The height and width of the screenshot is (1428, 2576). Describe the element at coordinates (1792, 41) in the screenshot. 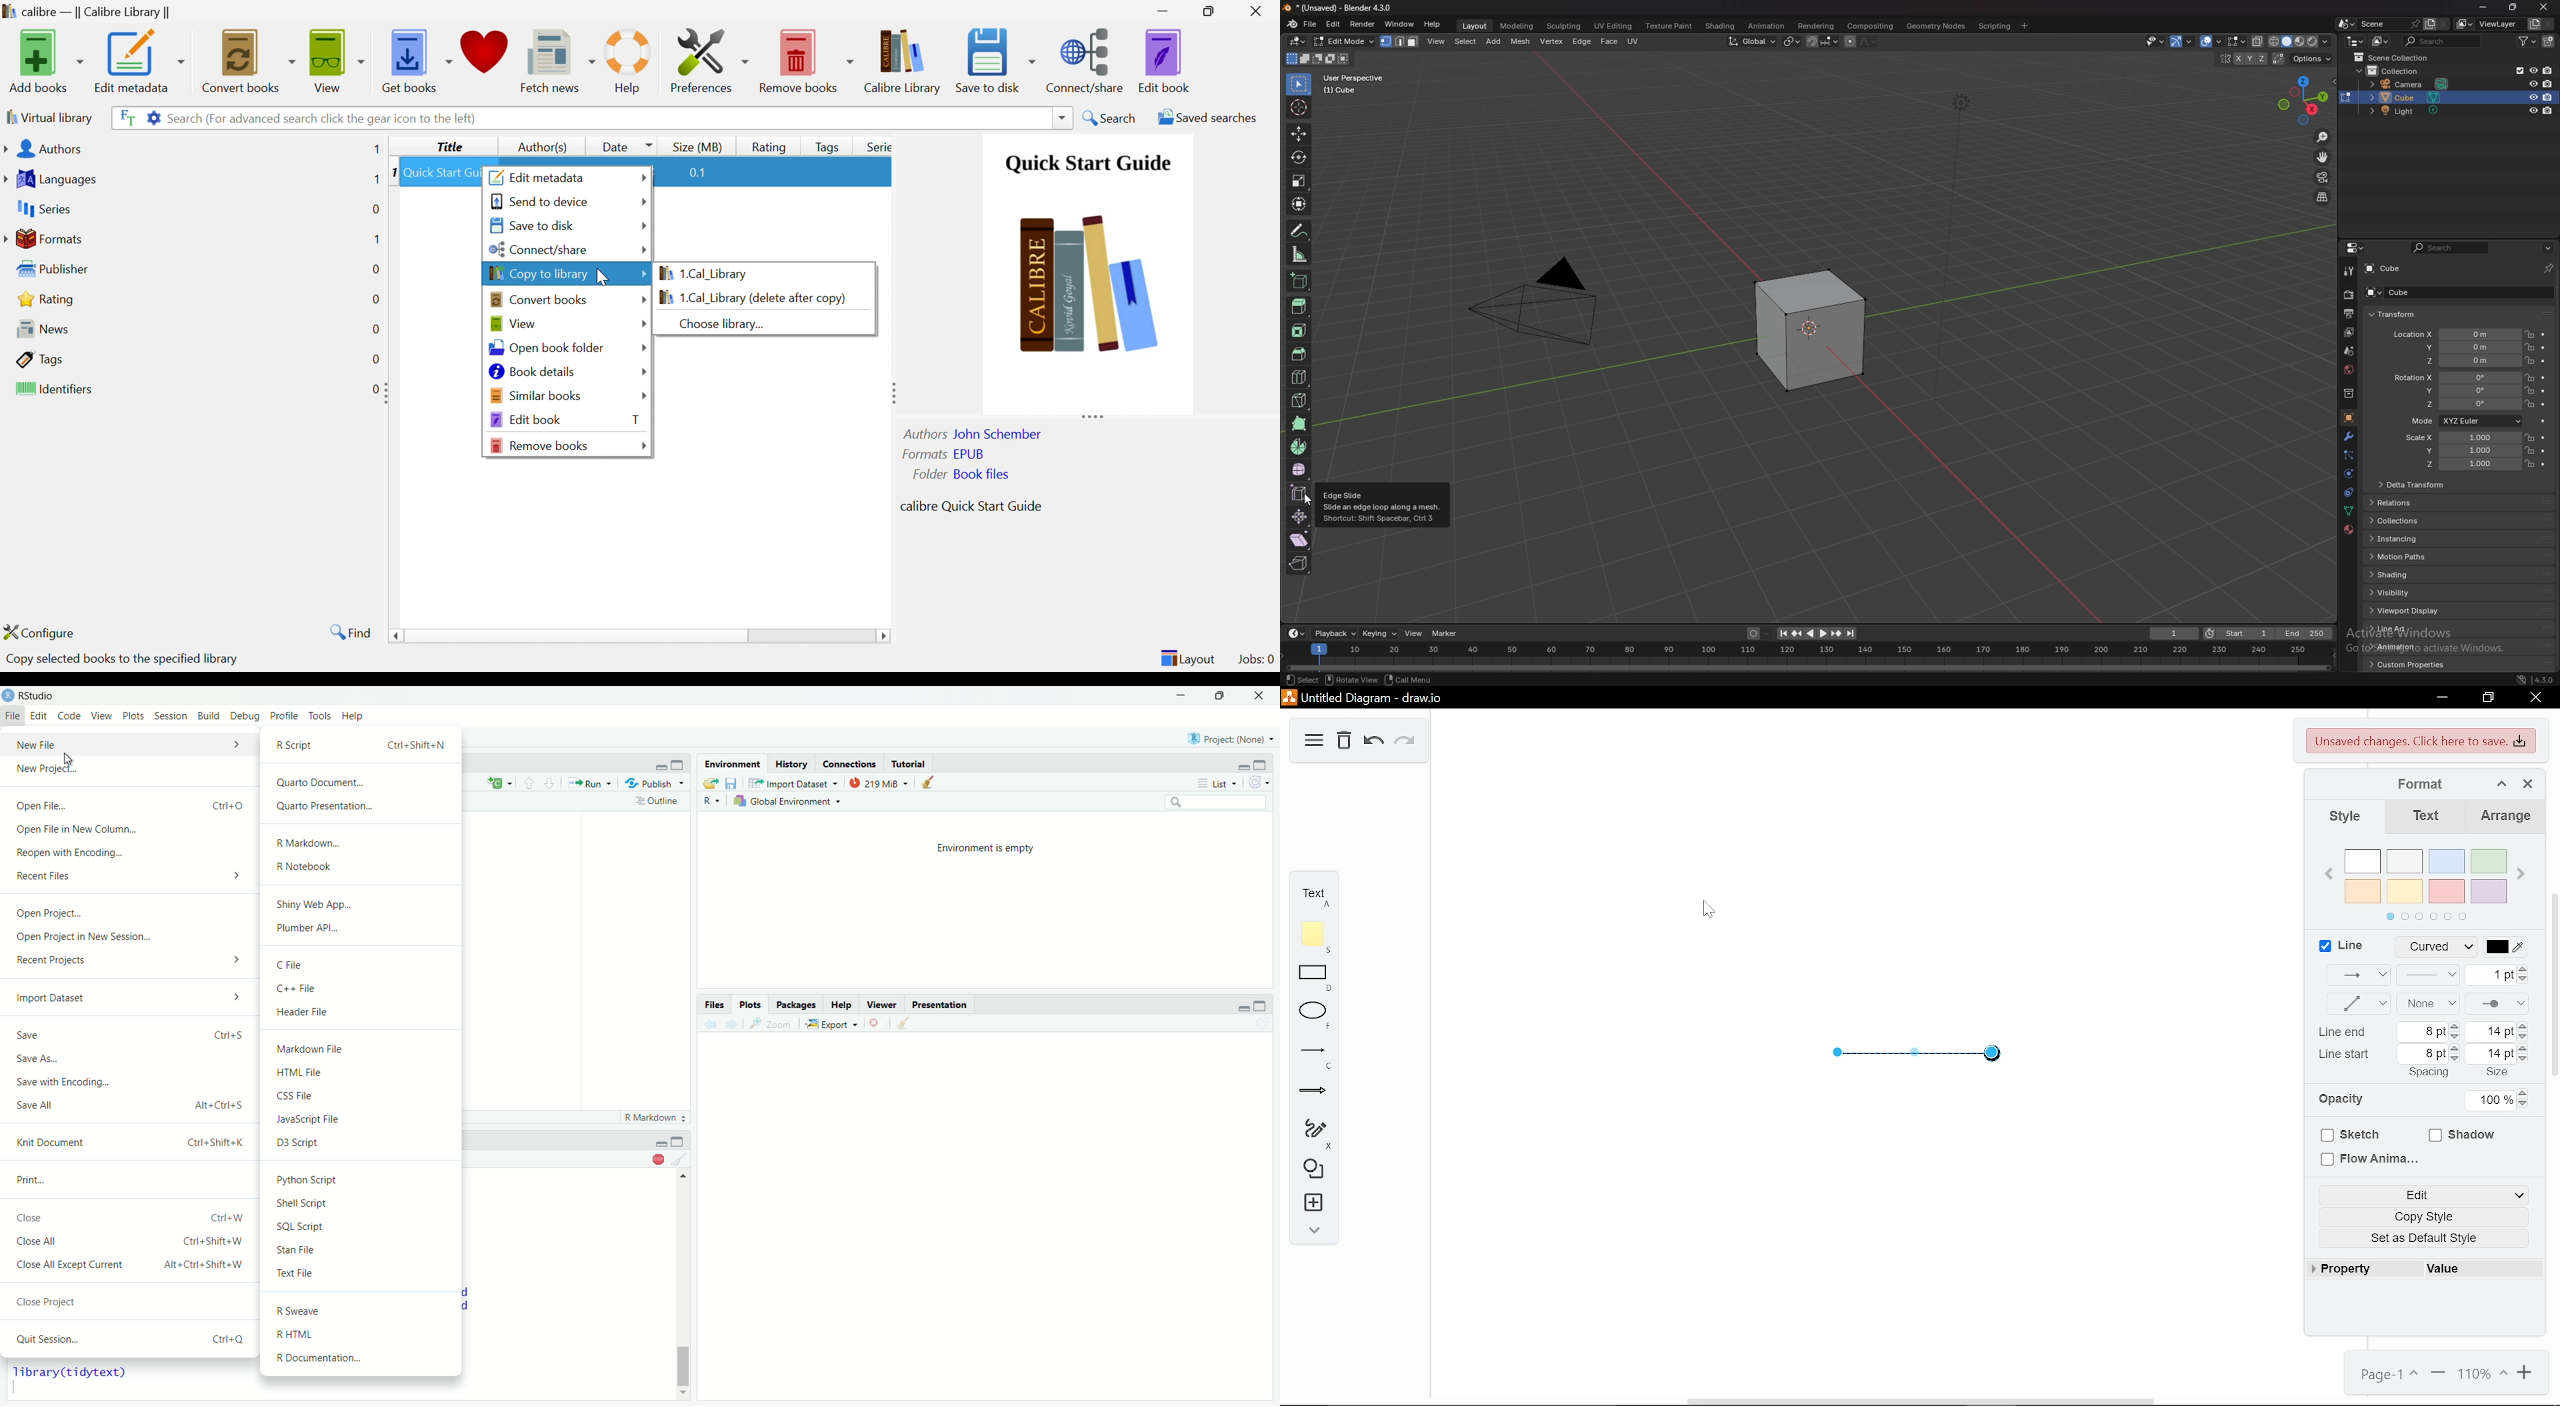

I see `transform pivot point` at that location.